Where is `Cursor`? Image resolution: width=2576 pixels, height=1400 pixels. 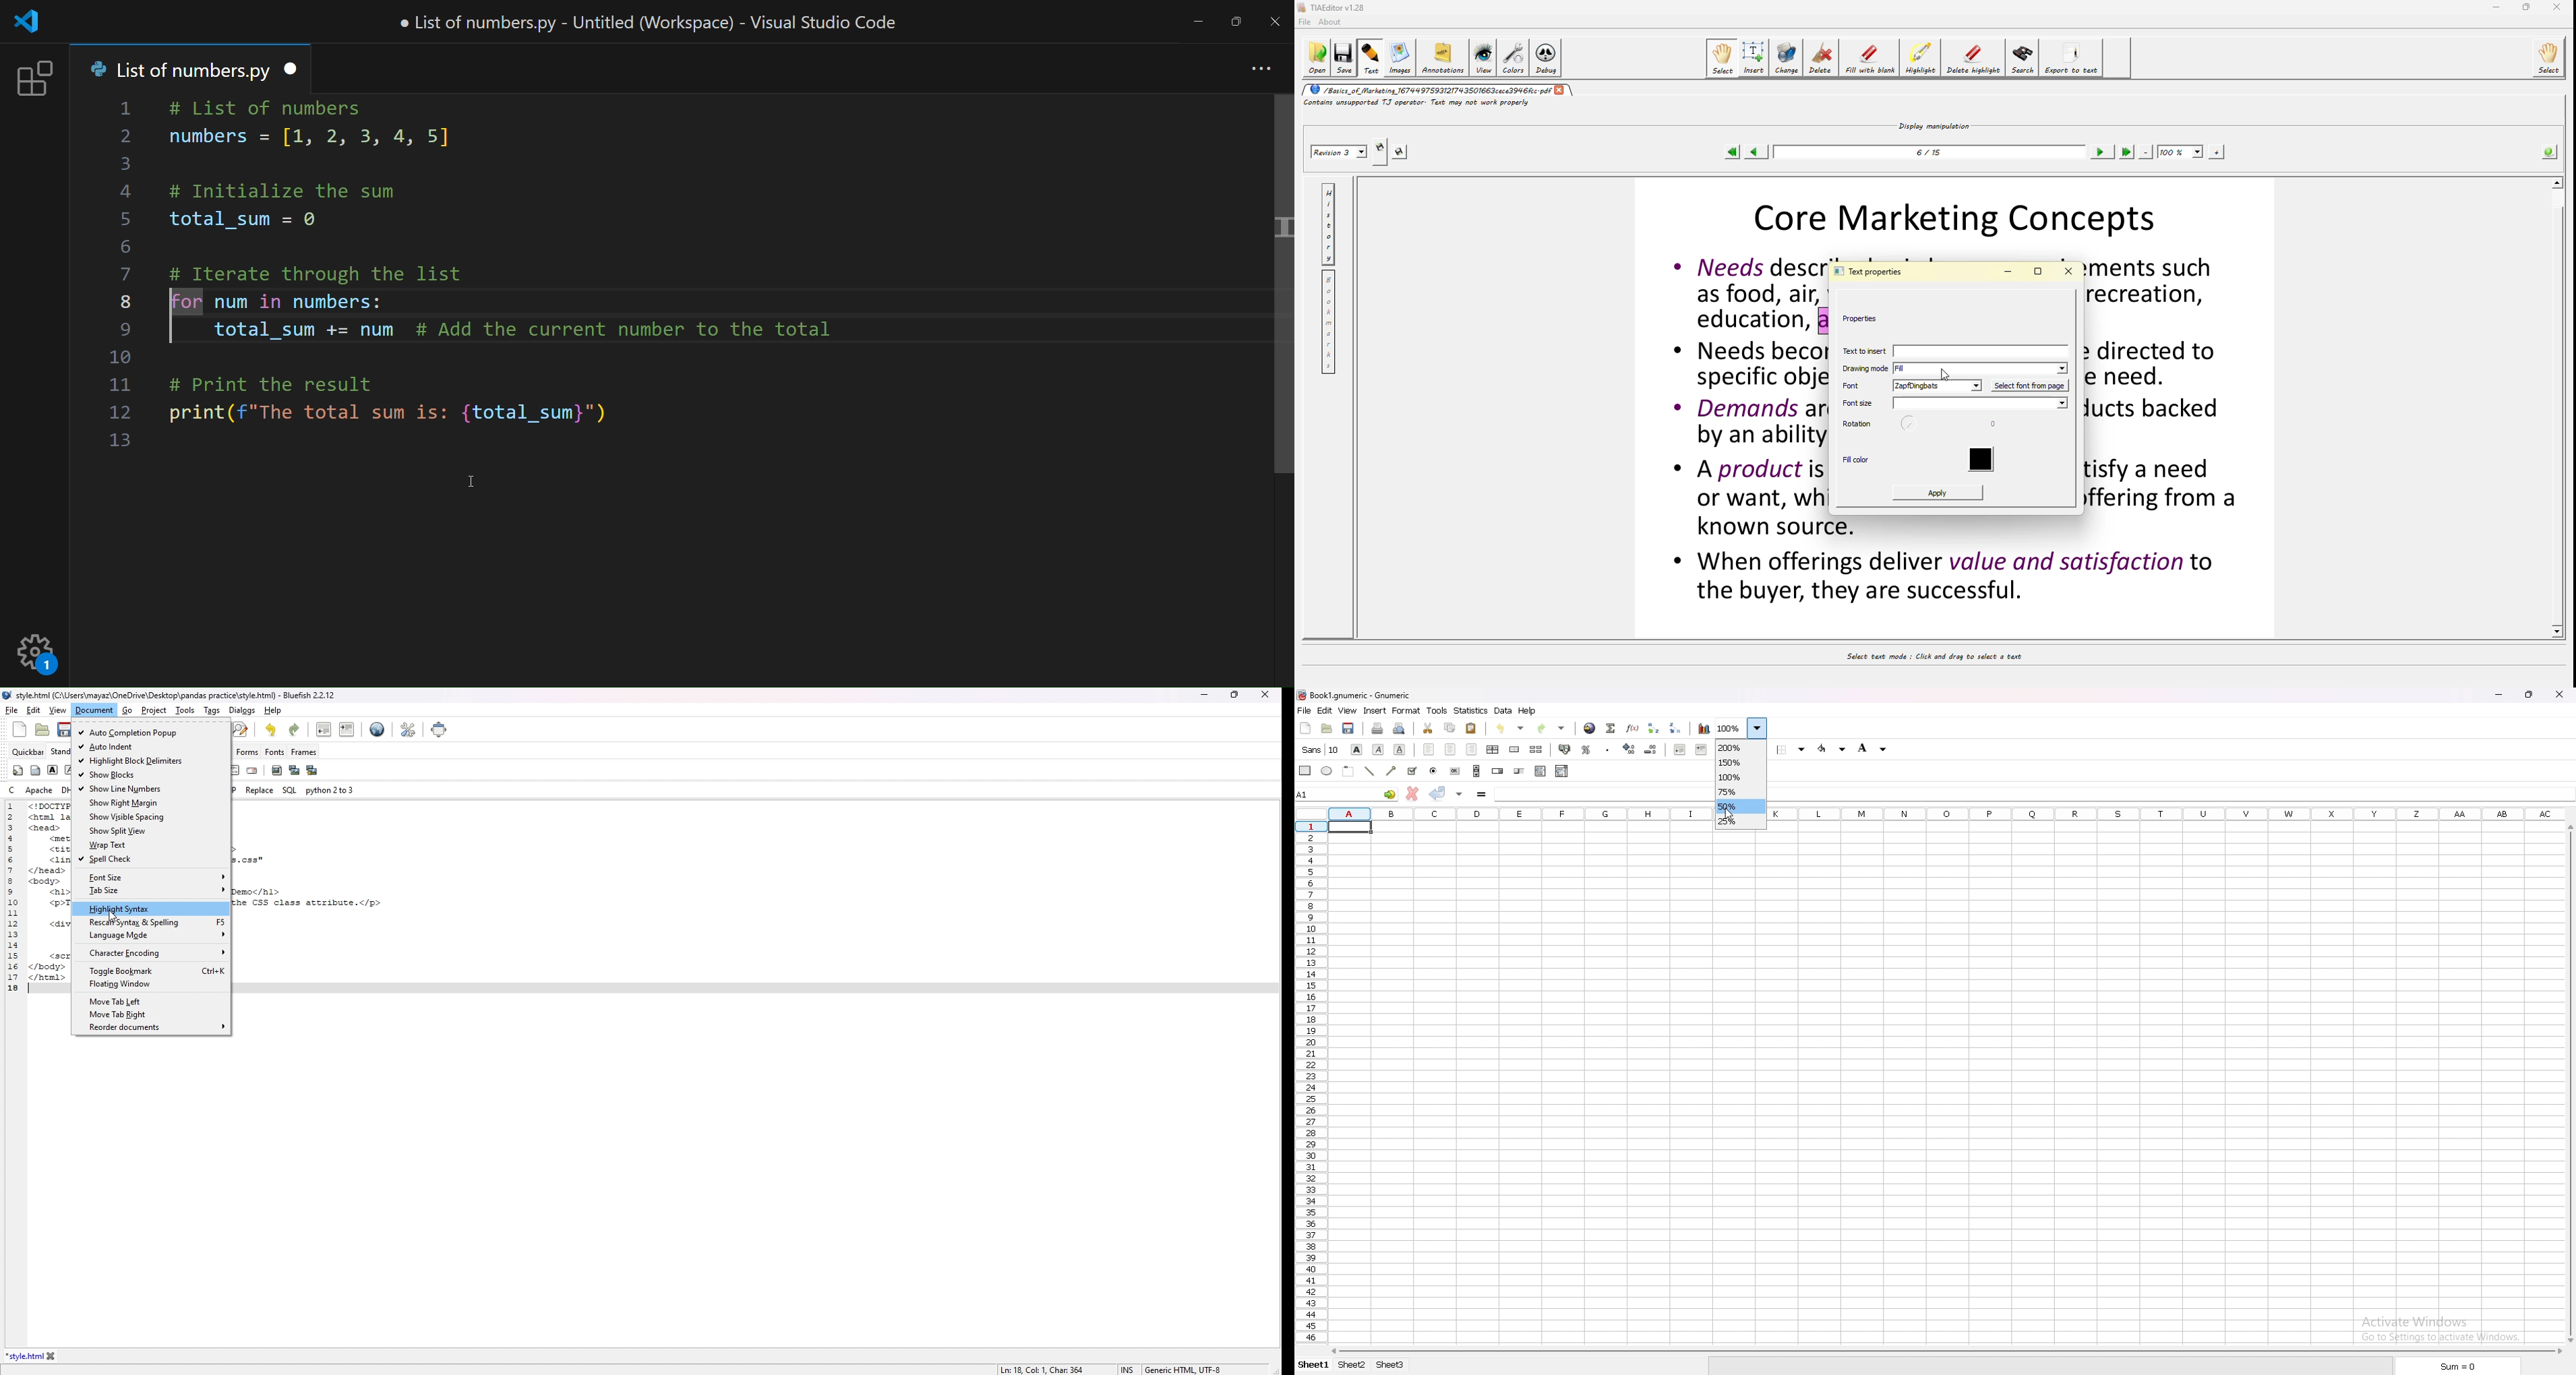
Cursor is located at coordinates (1730, 814).